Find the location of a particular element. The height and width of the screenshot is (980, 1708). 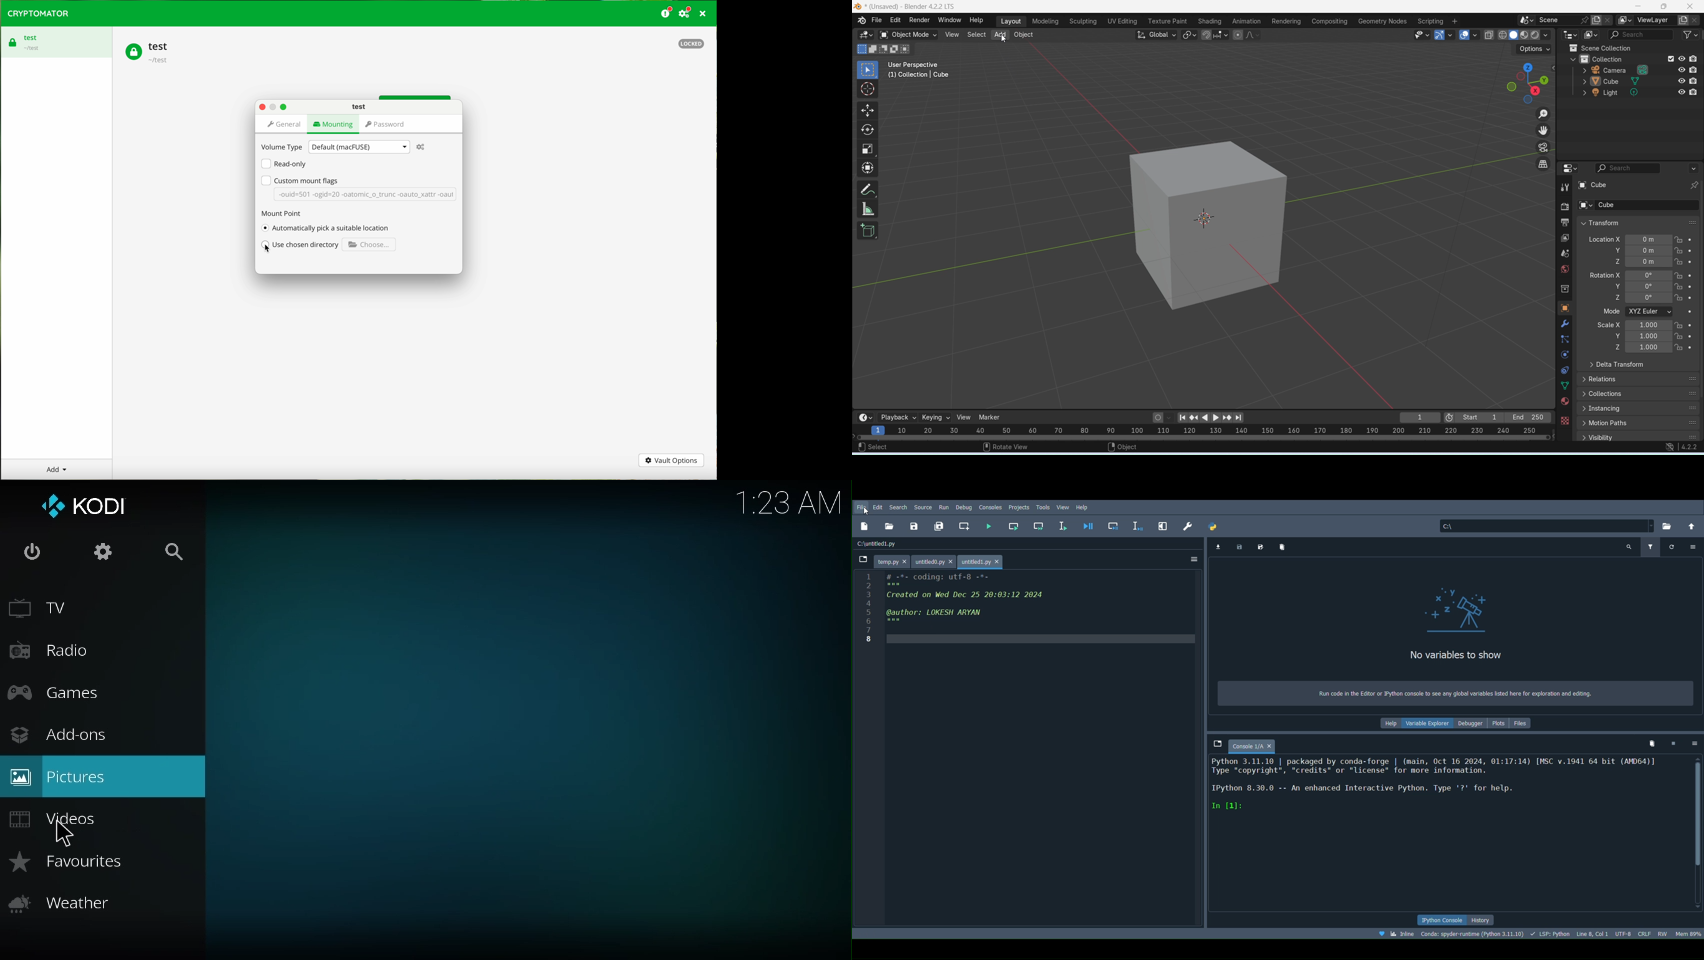

Editor type is located at coordinates (1571, 35).